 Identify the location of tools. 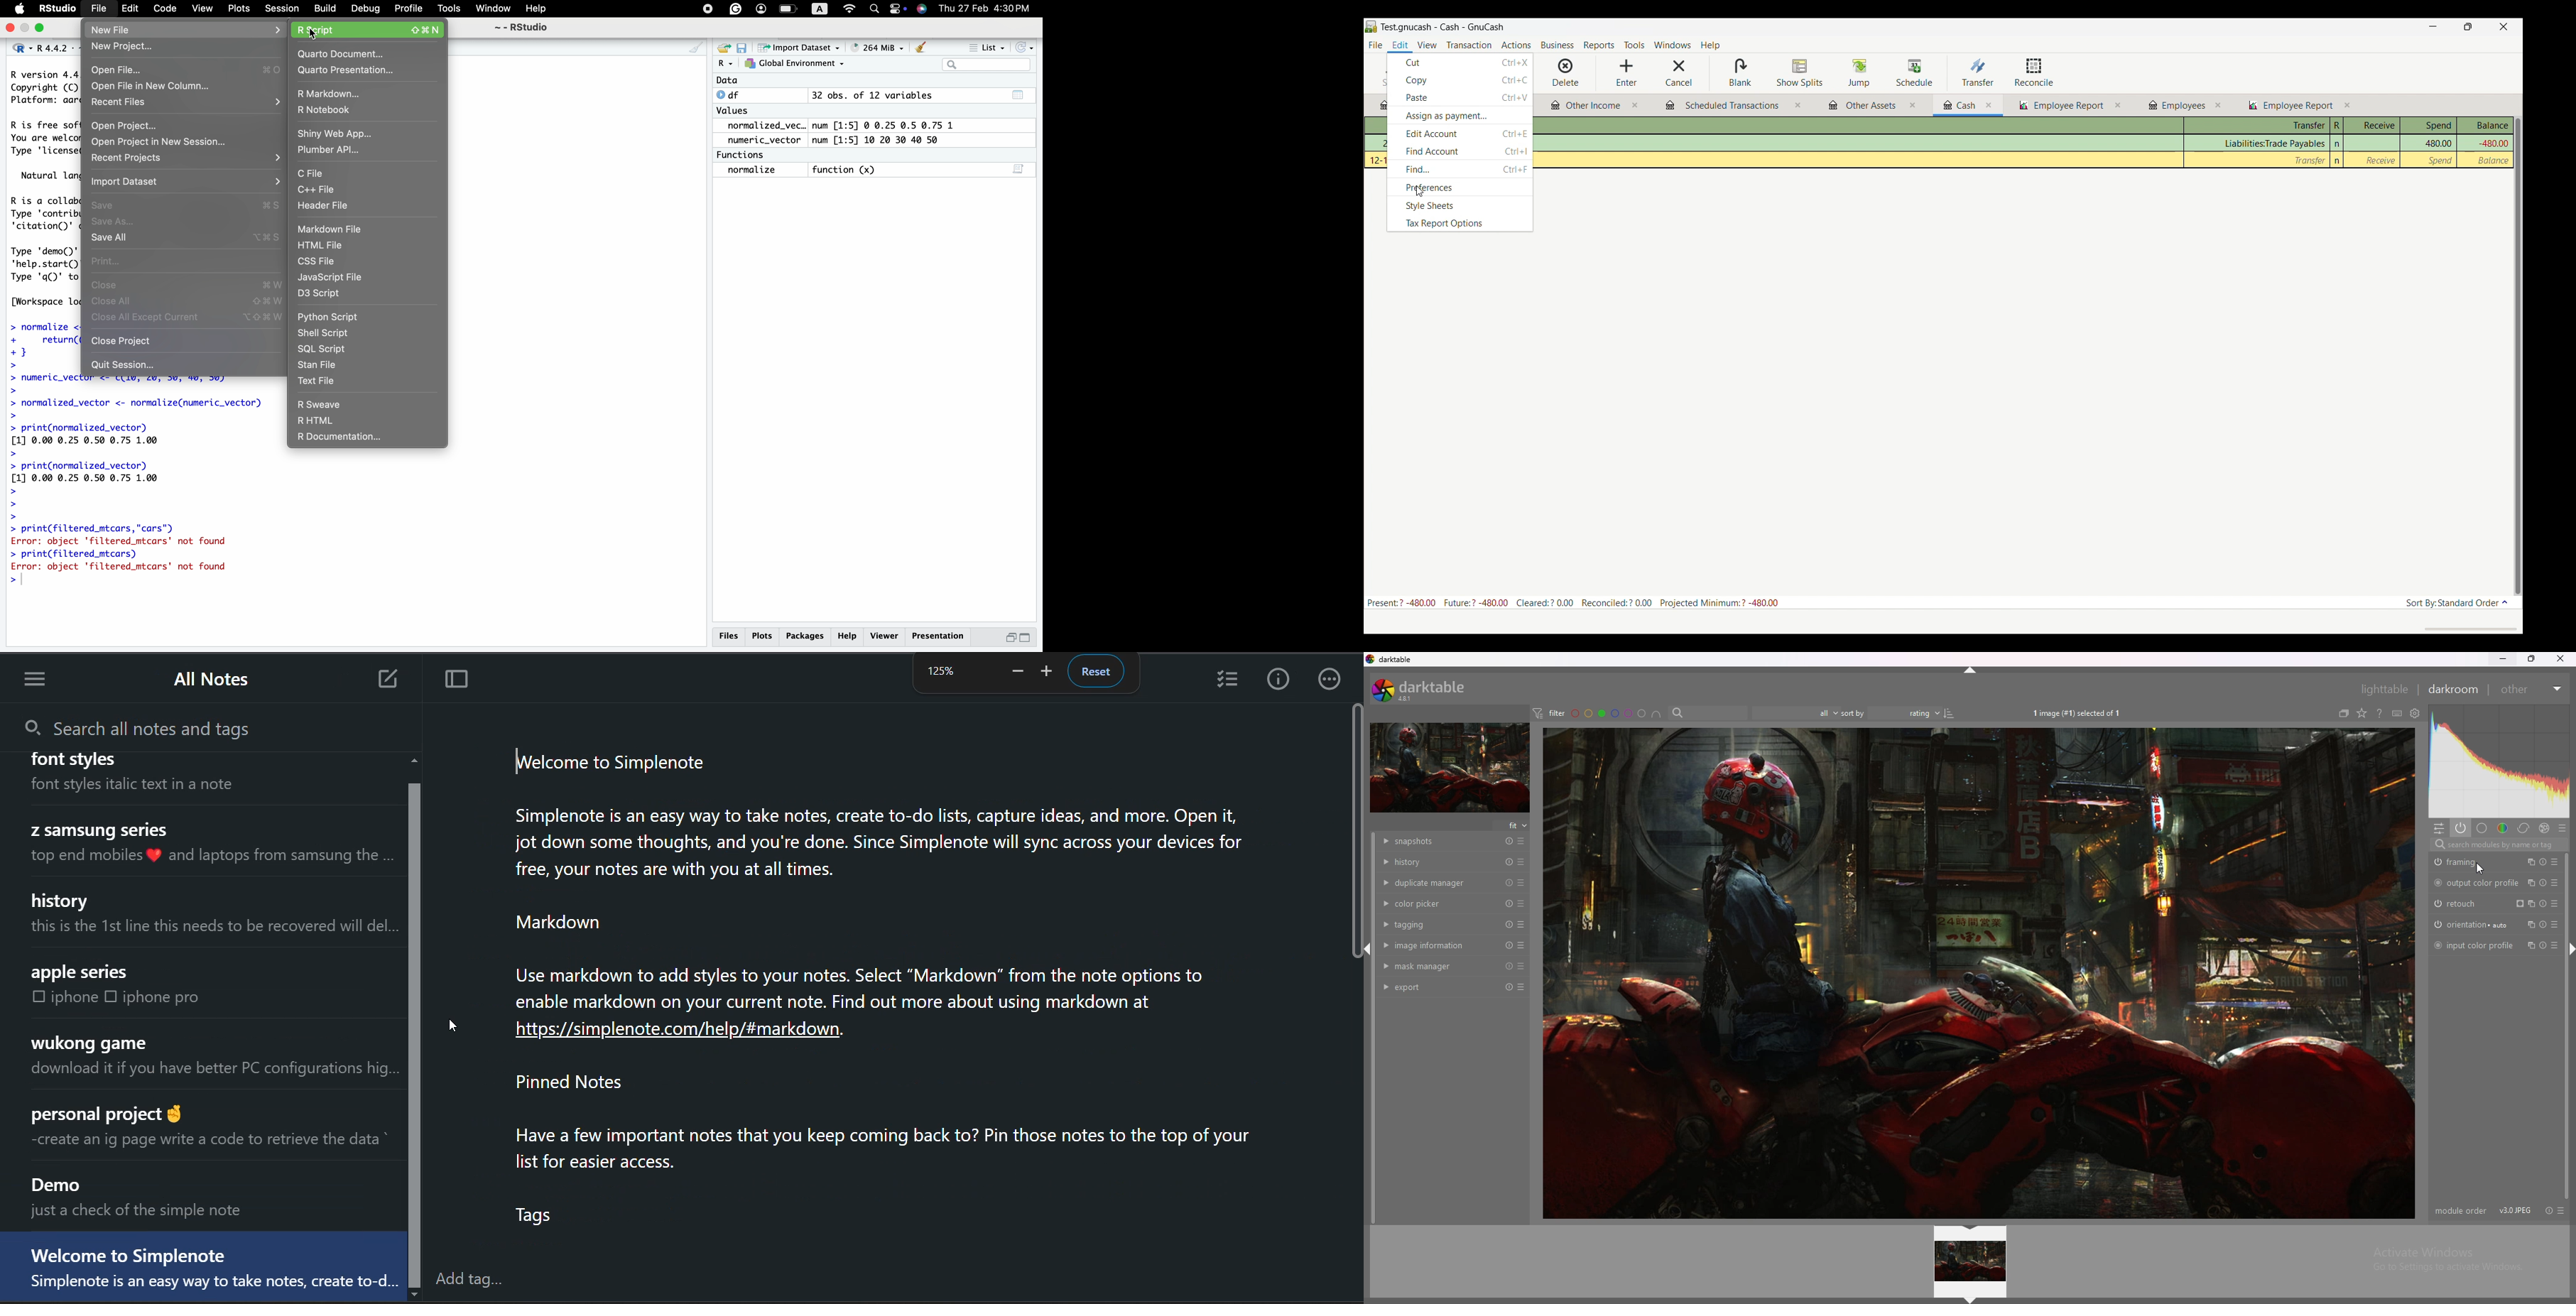
(450, 8).